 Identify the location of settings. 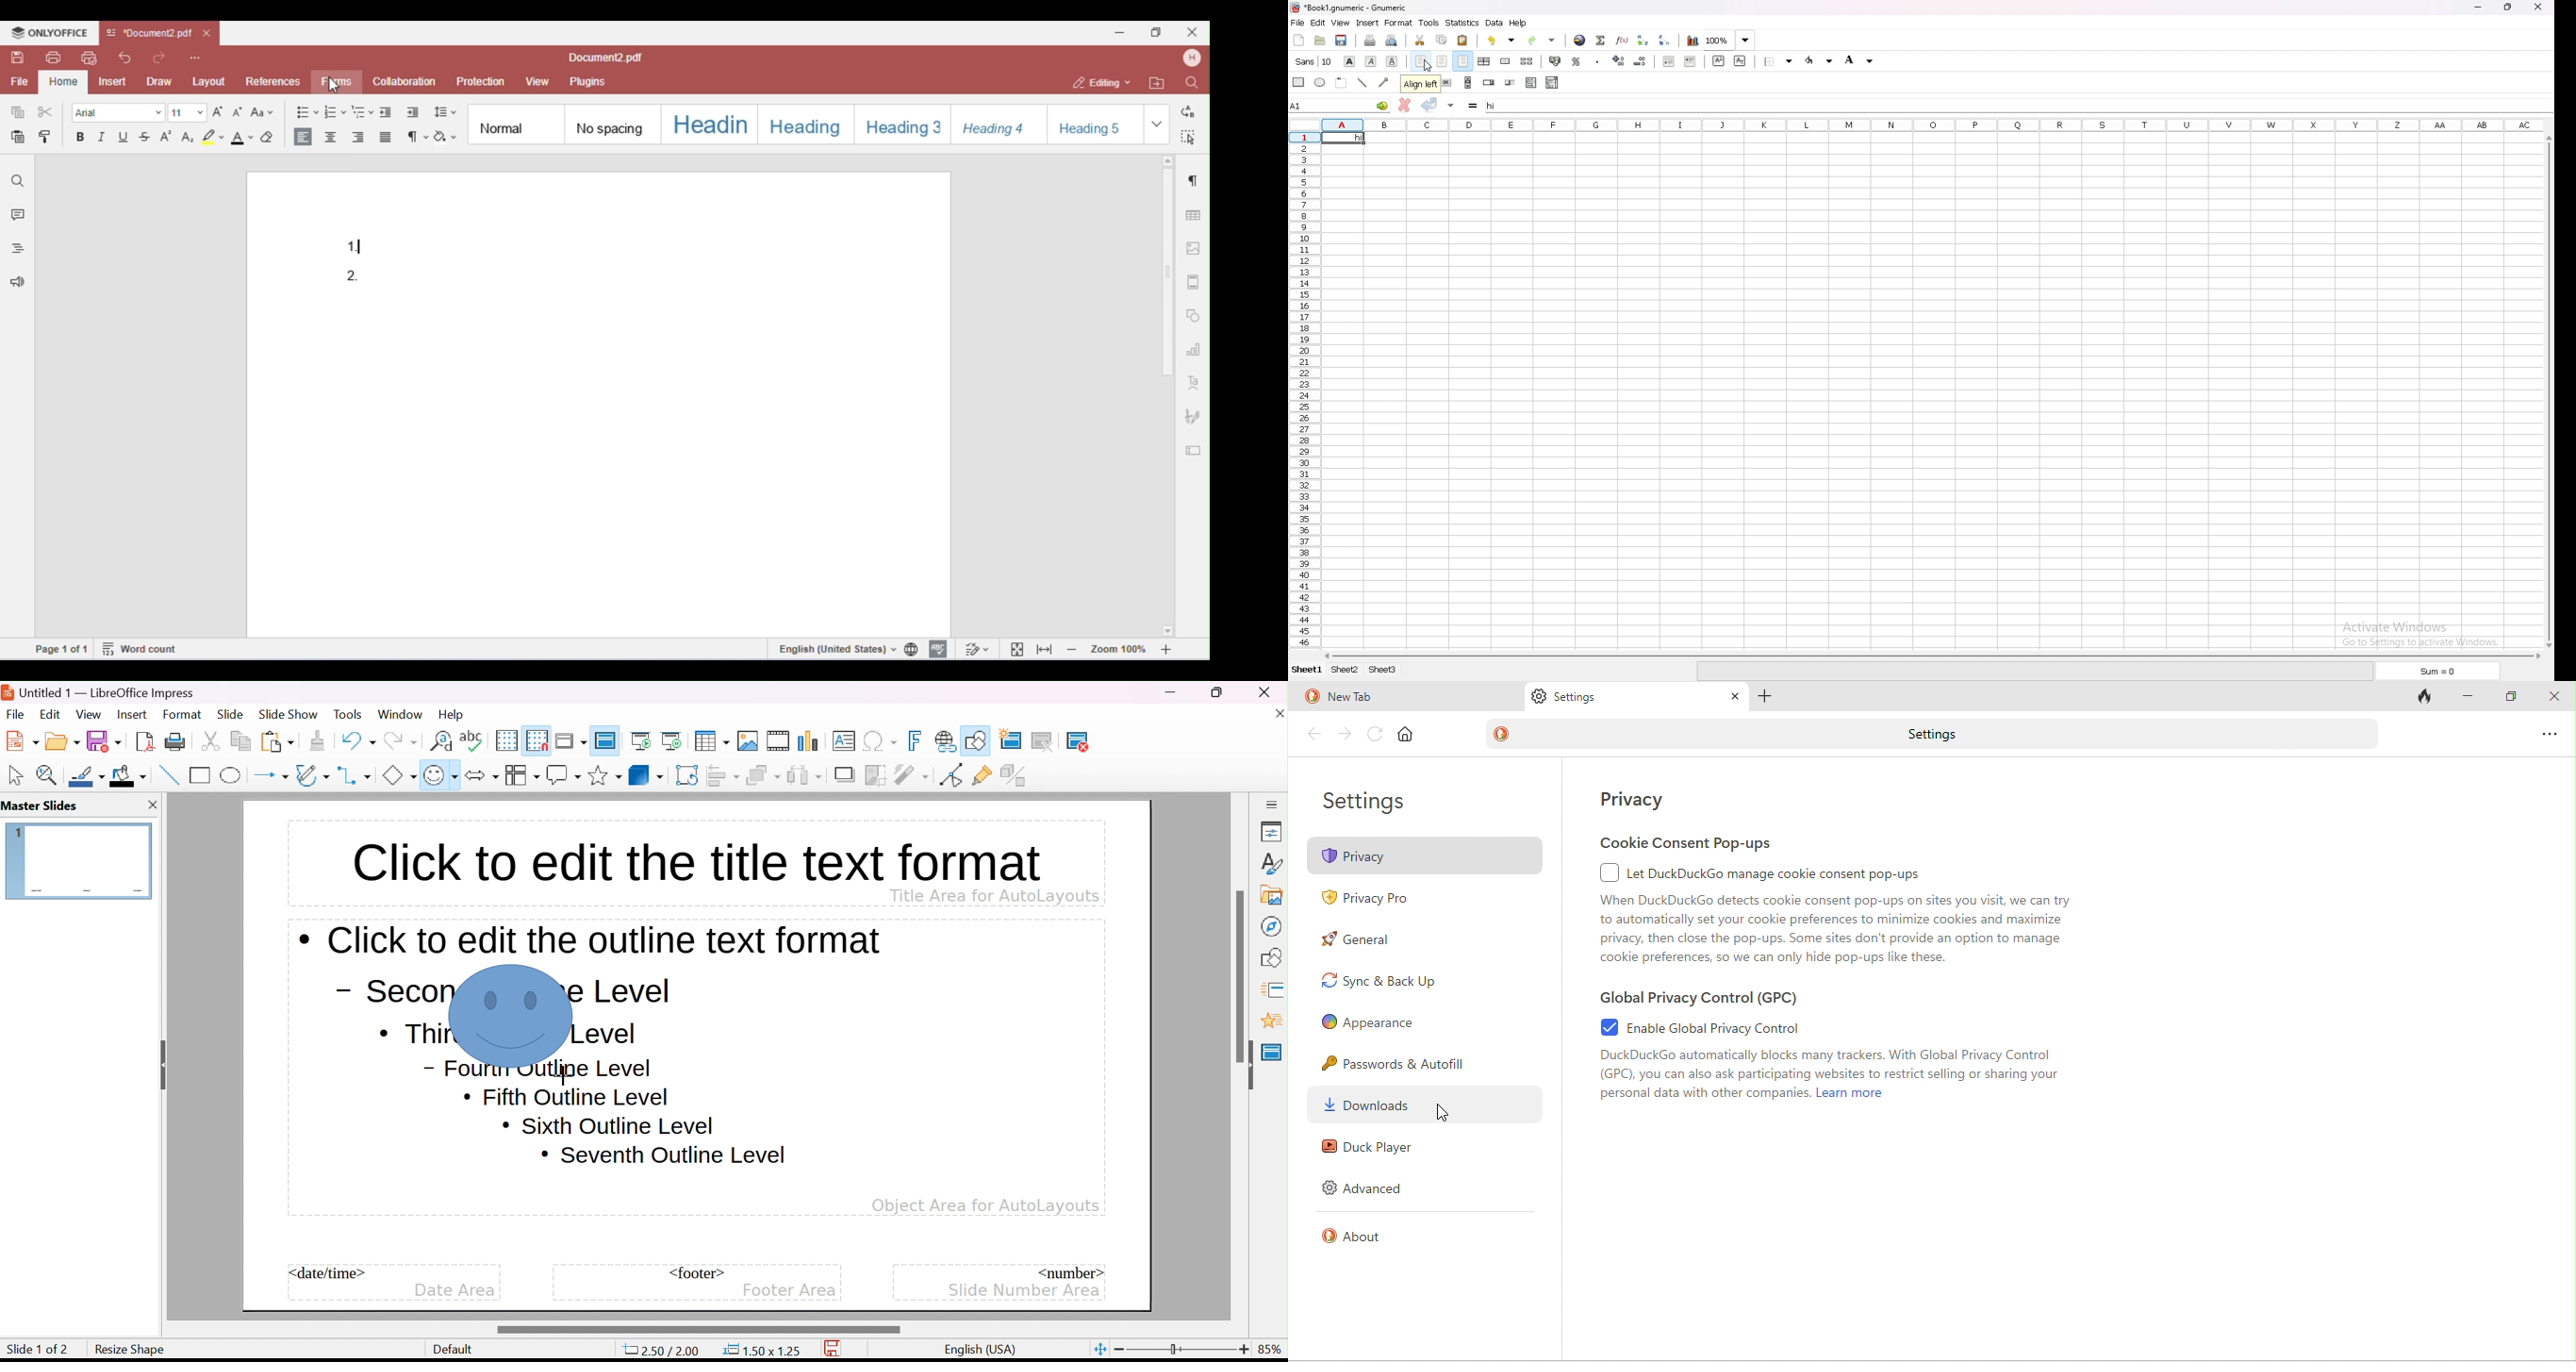
(1959, 735).